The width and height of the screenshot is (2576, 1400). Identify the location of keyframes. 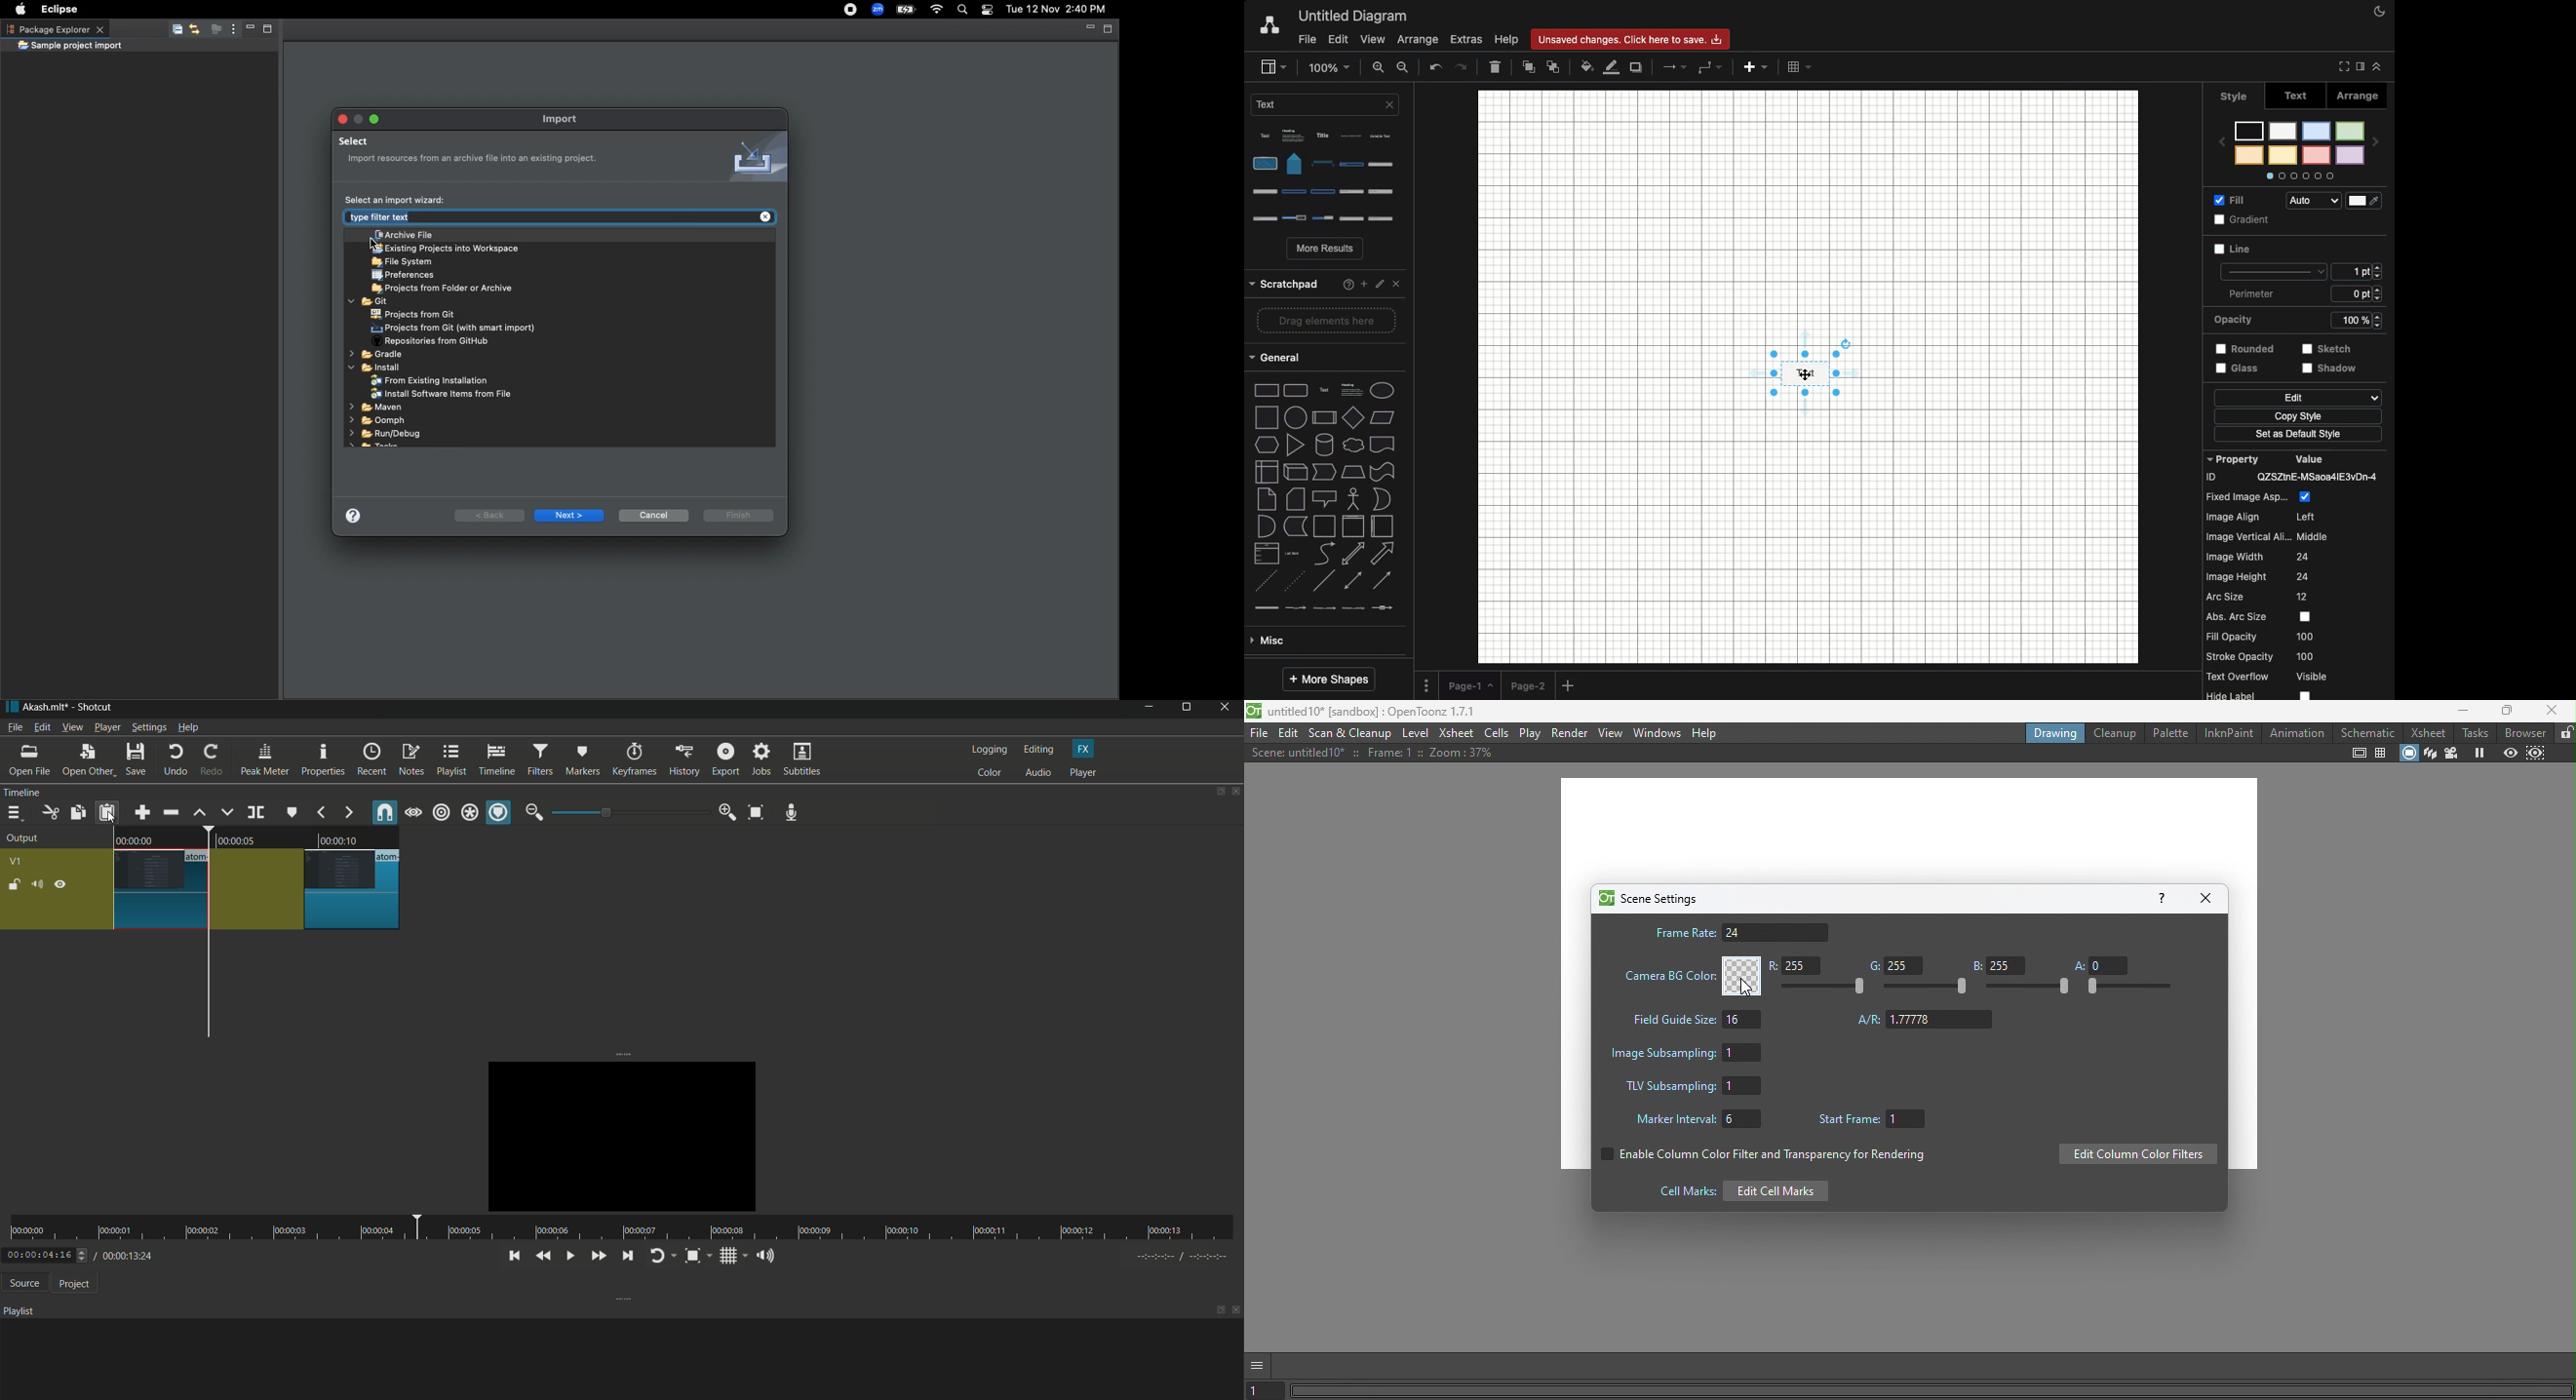
(633, 760).